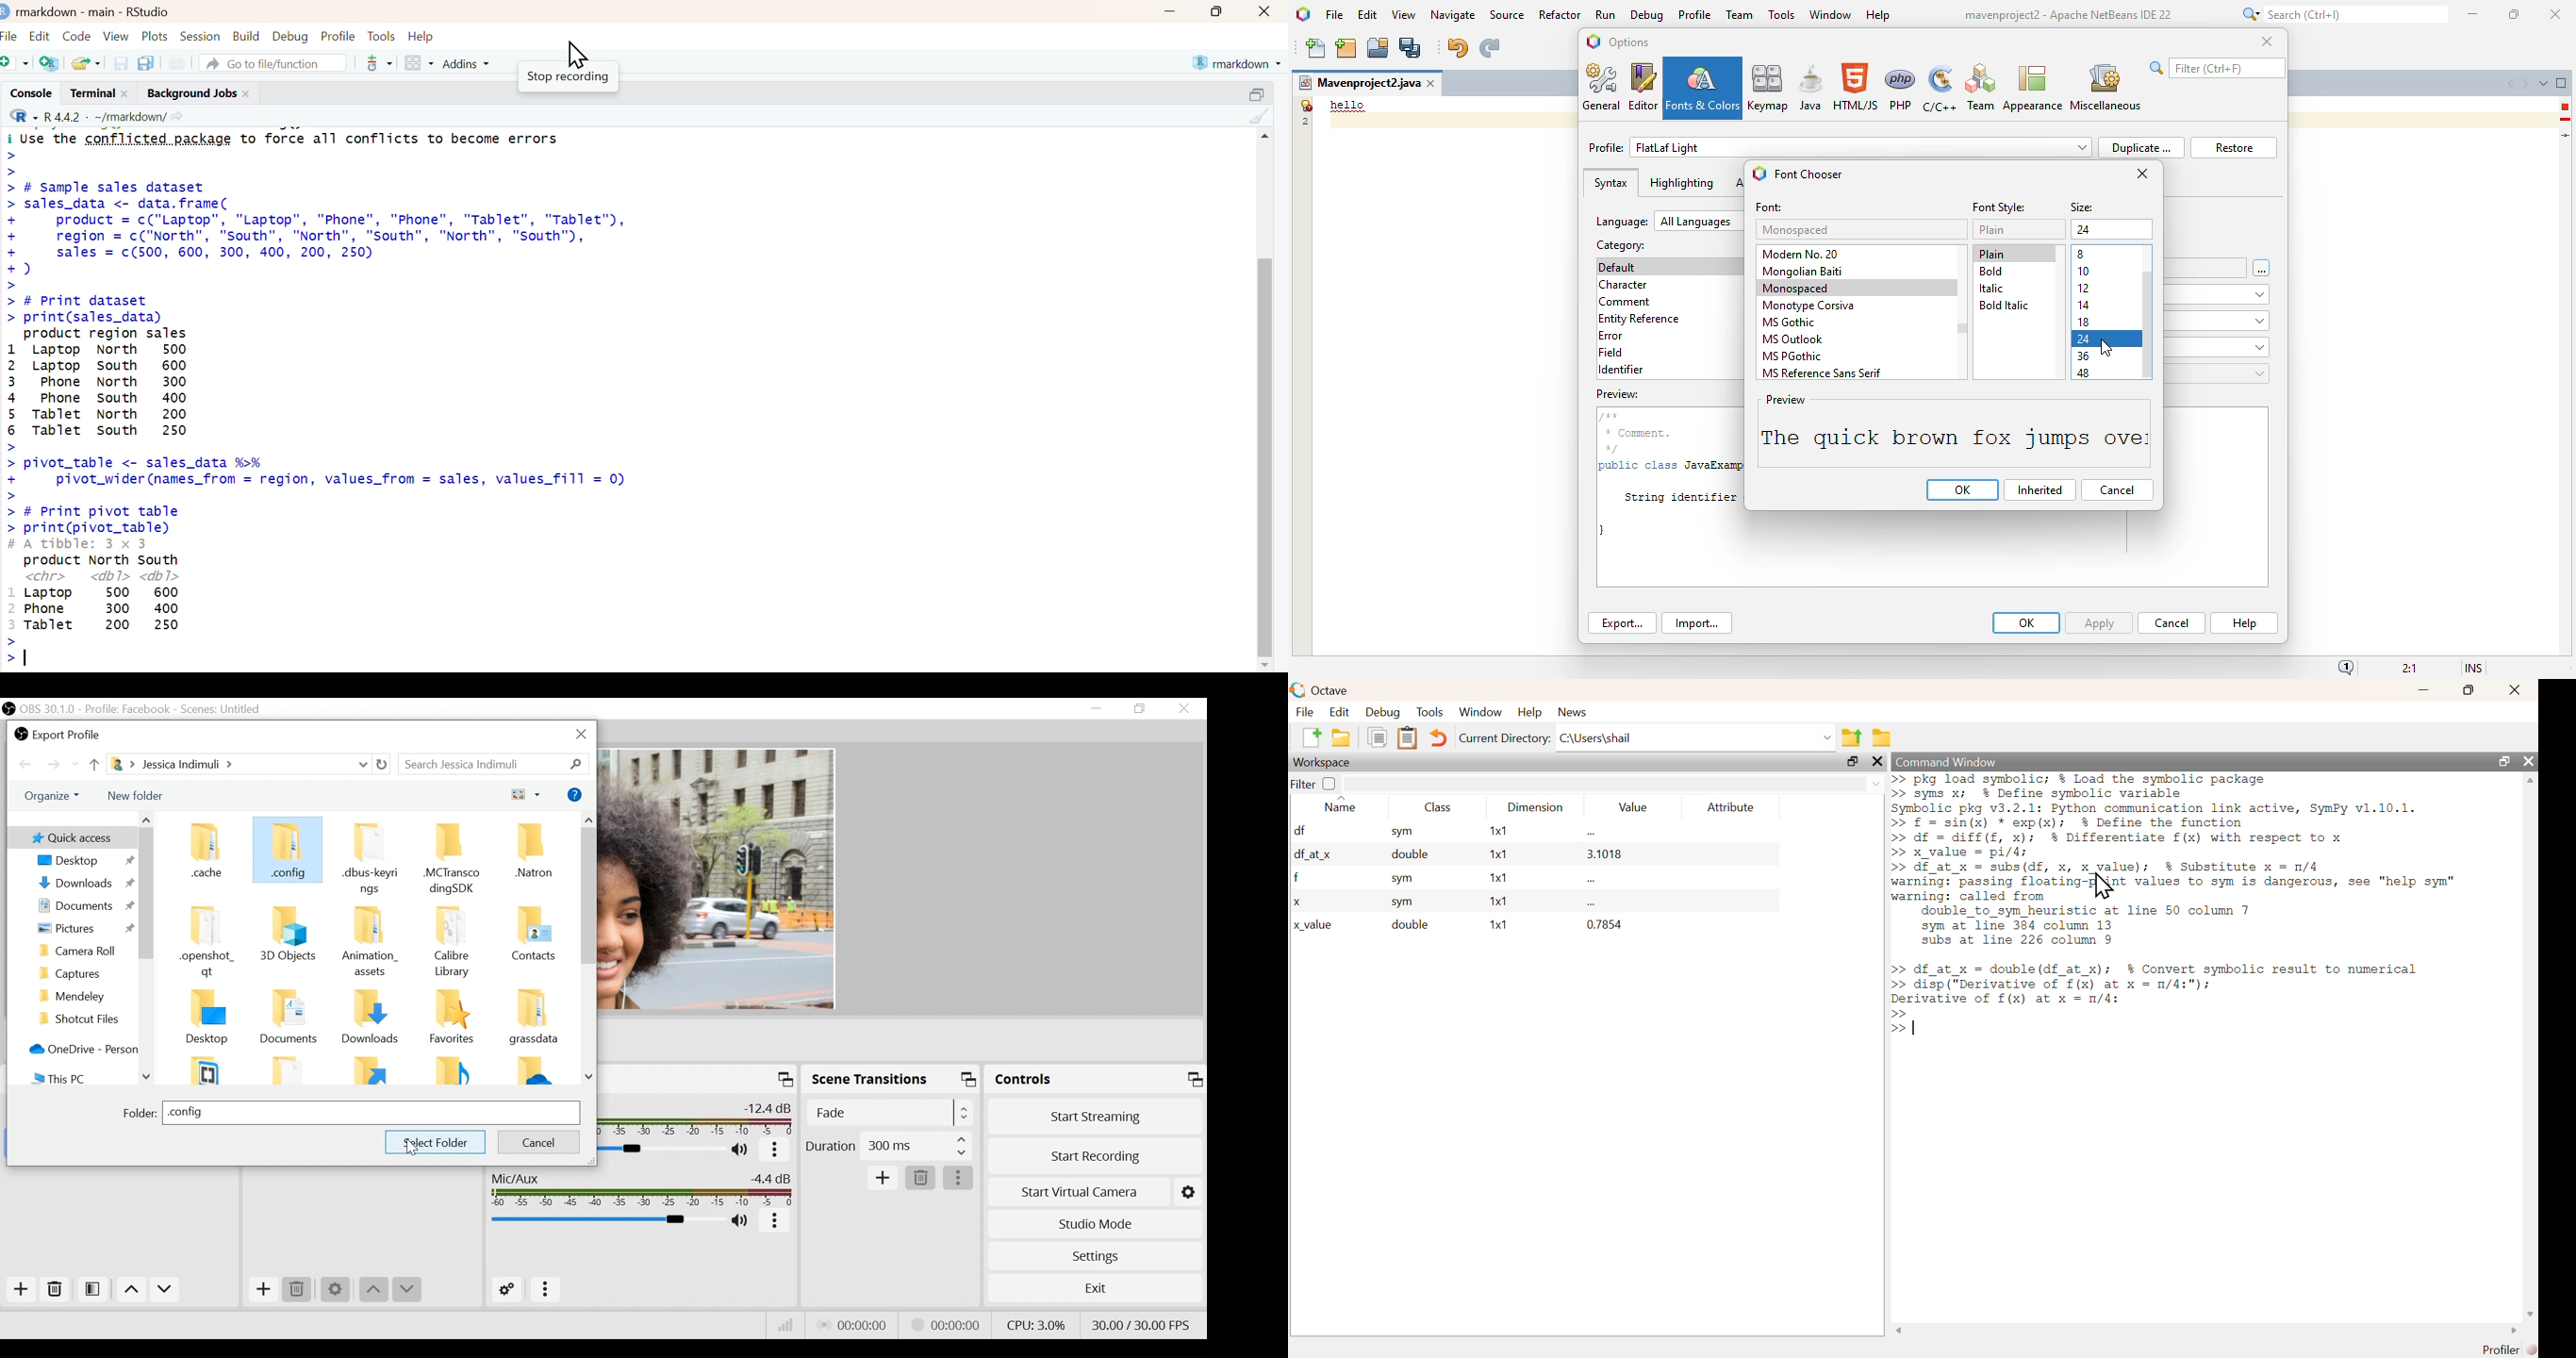  What do you see at coordinates (190, 92) in the screenshot?
I see `Background Jobs` at bounding box center [190, 92].